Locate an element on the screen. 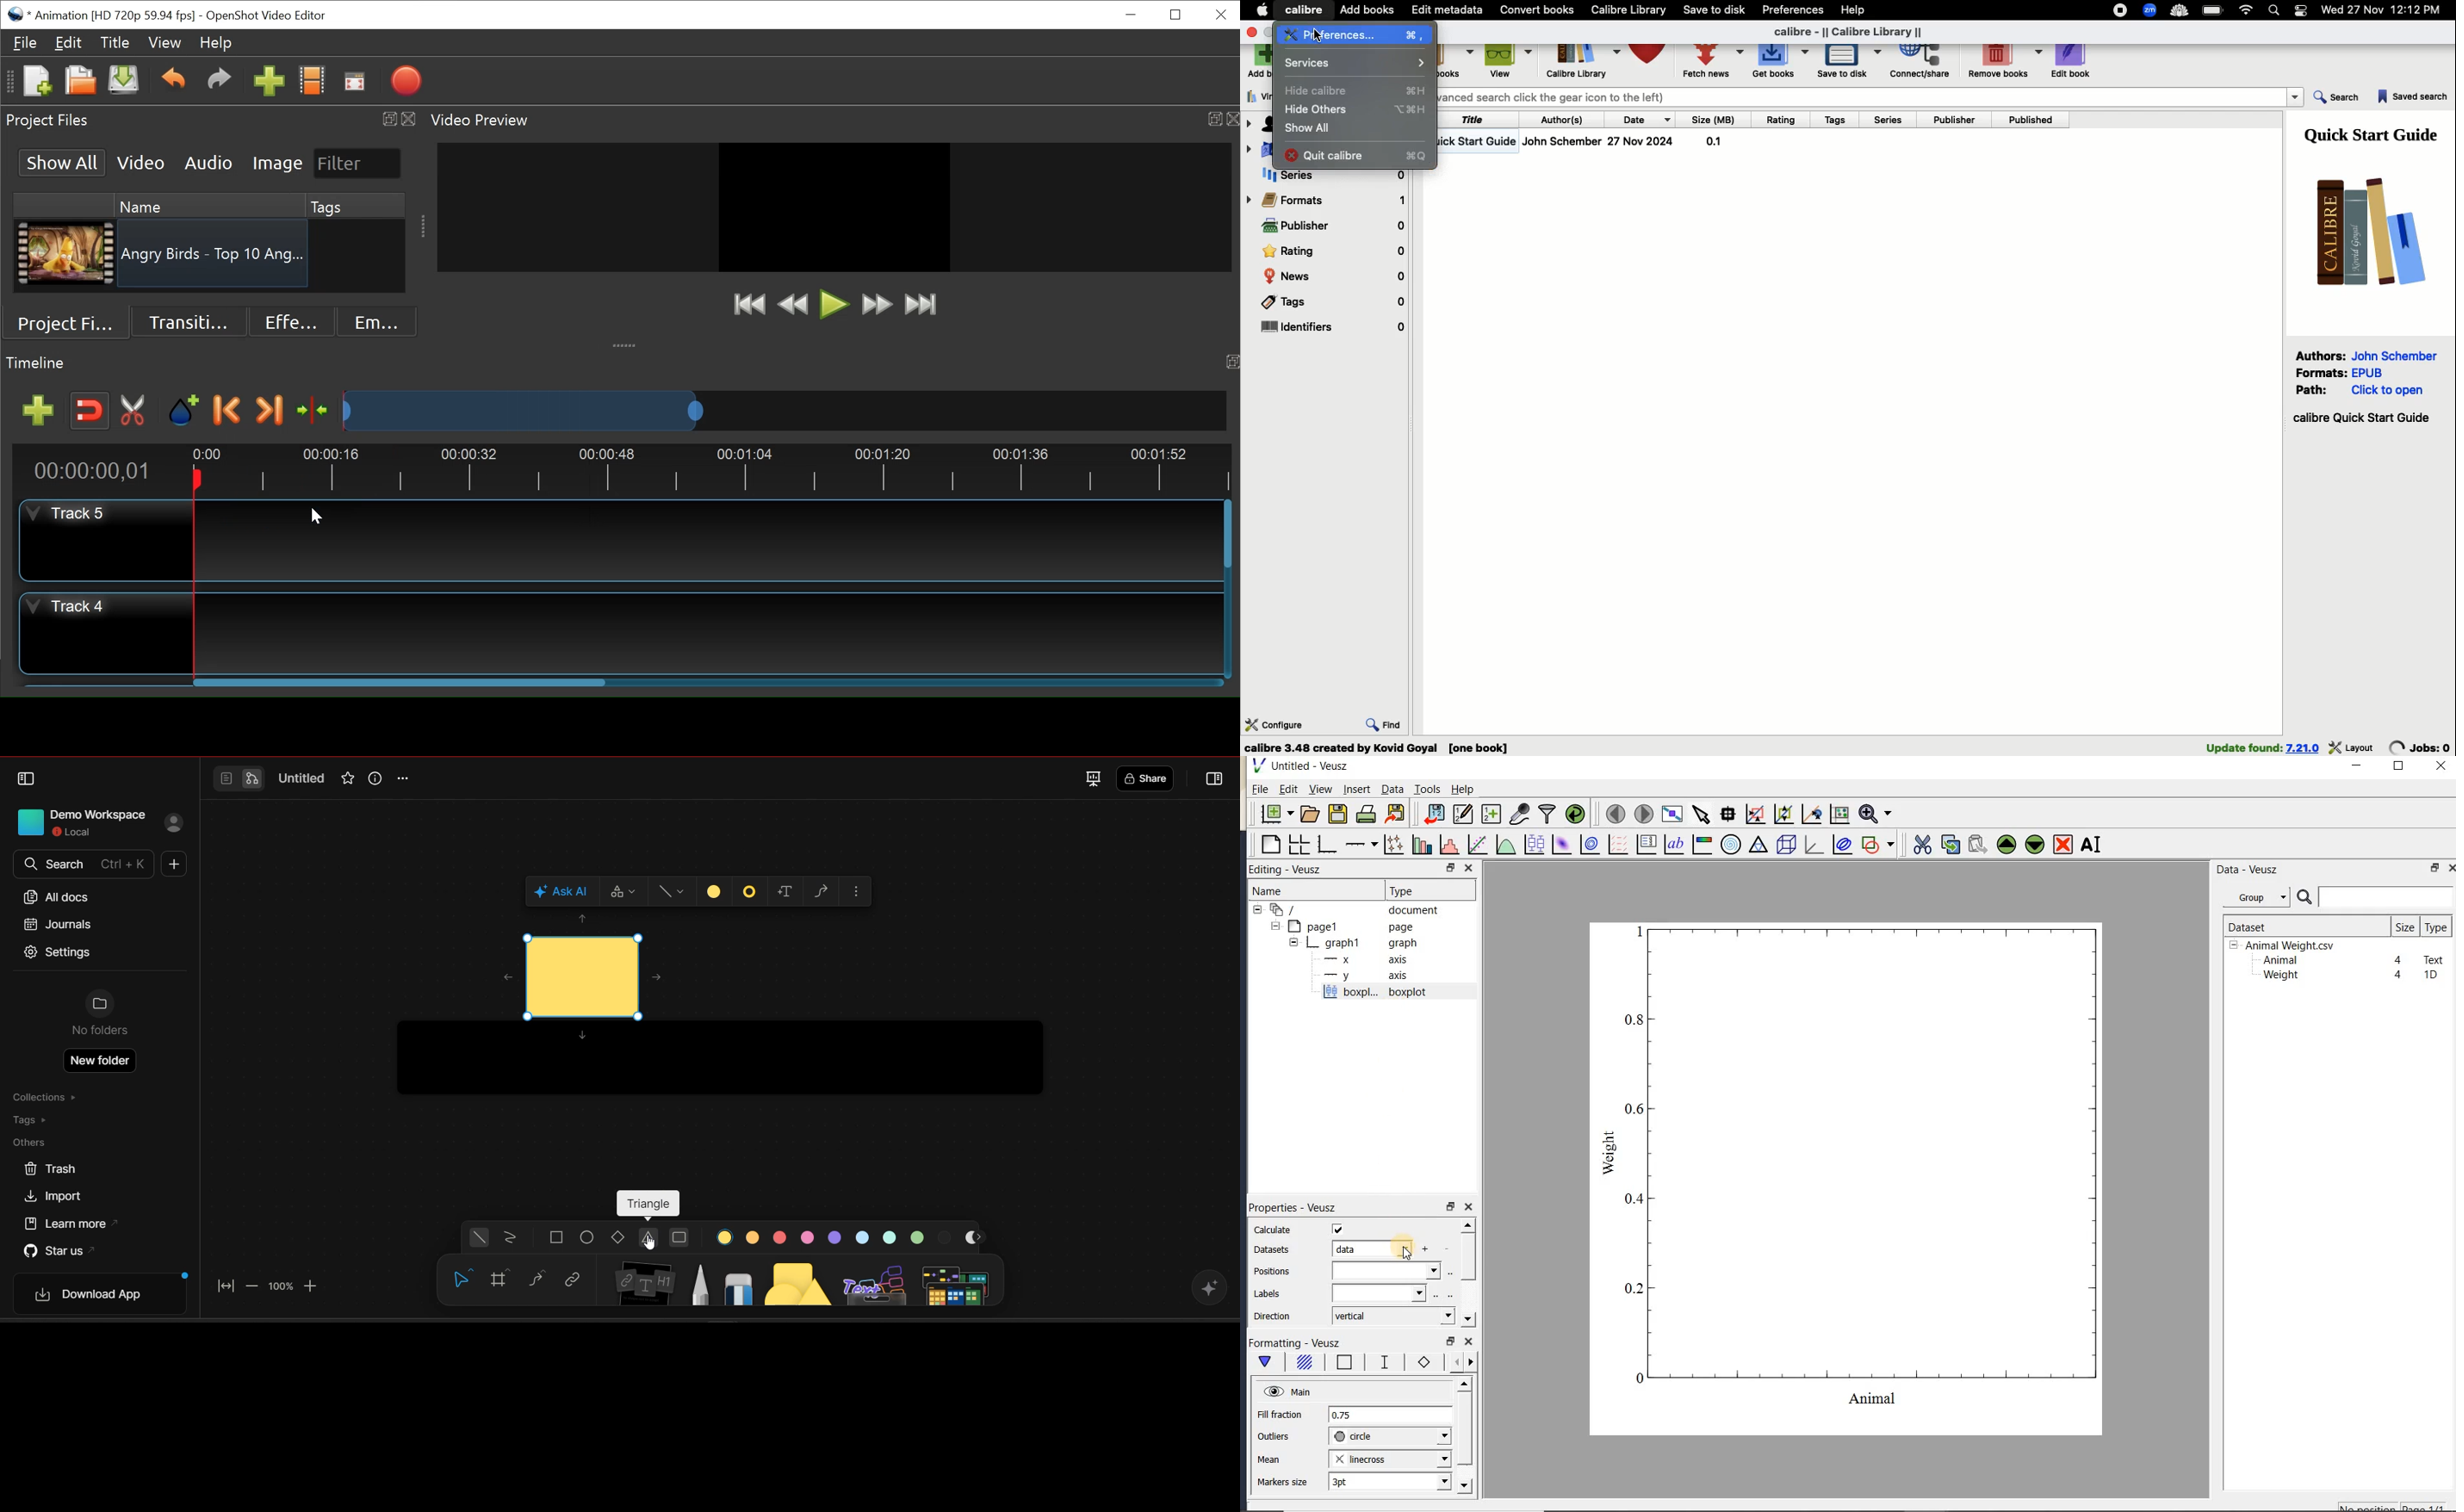 The image size is (2464, 1512). zoom in is located at coordinates (313, 1286).